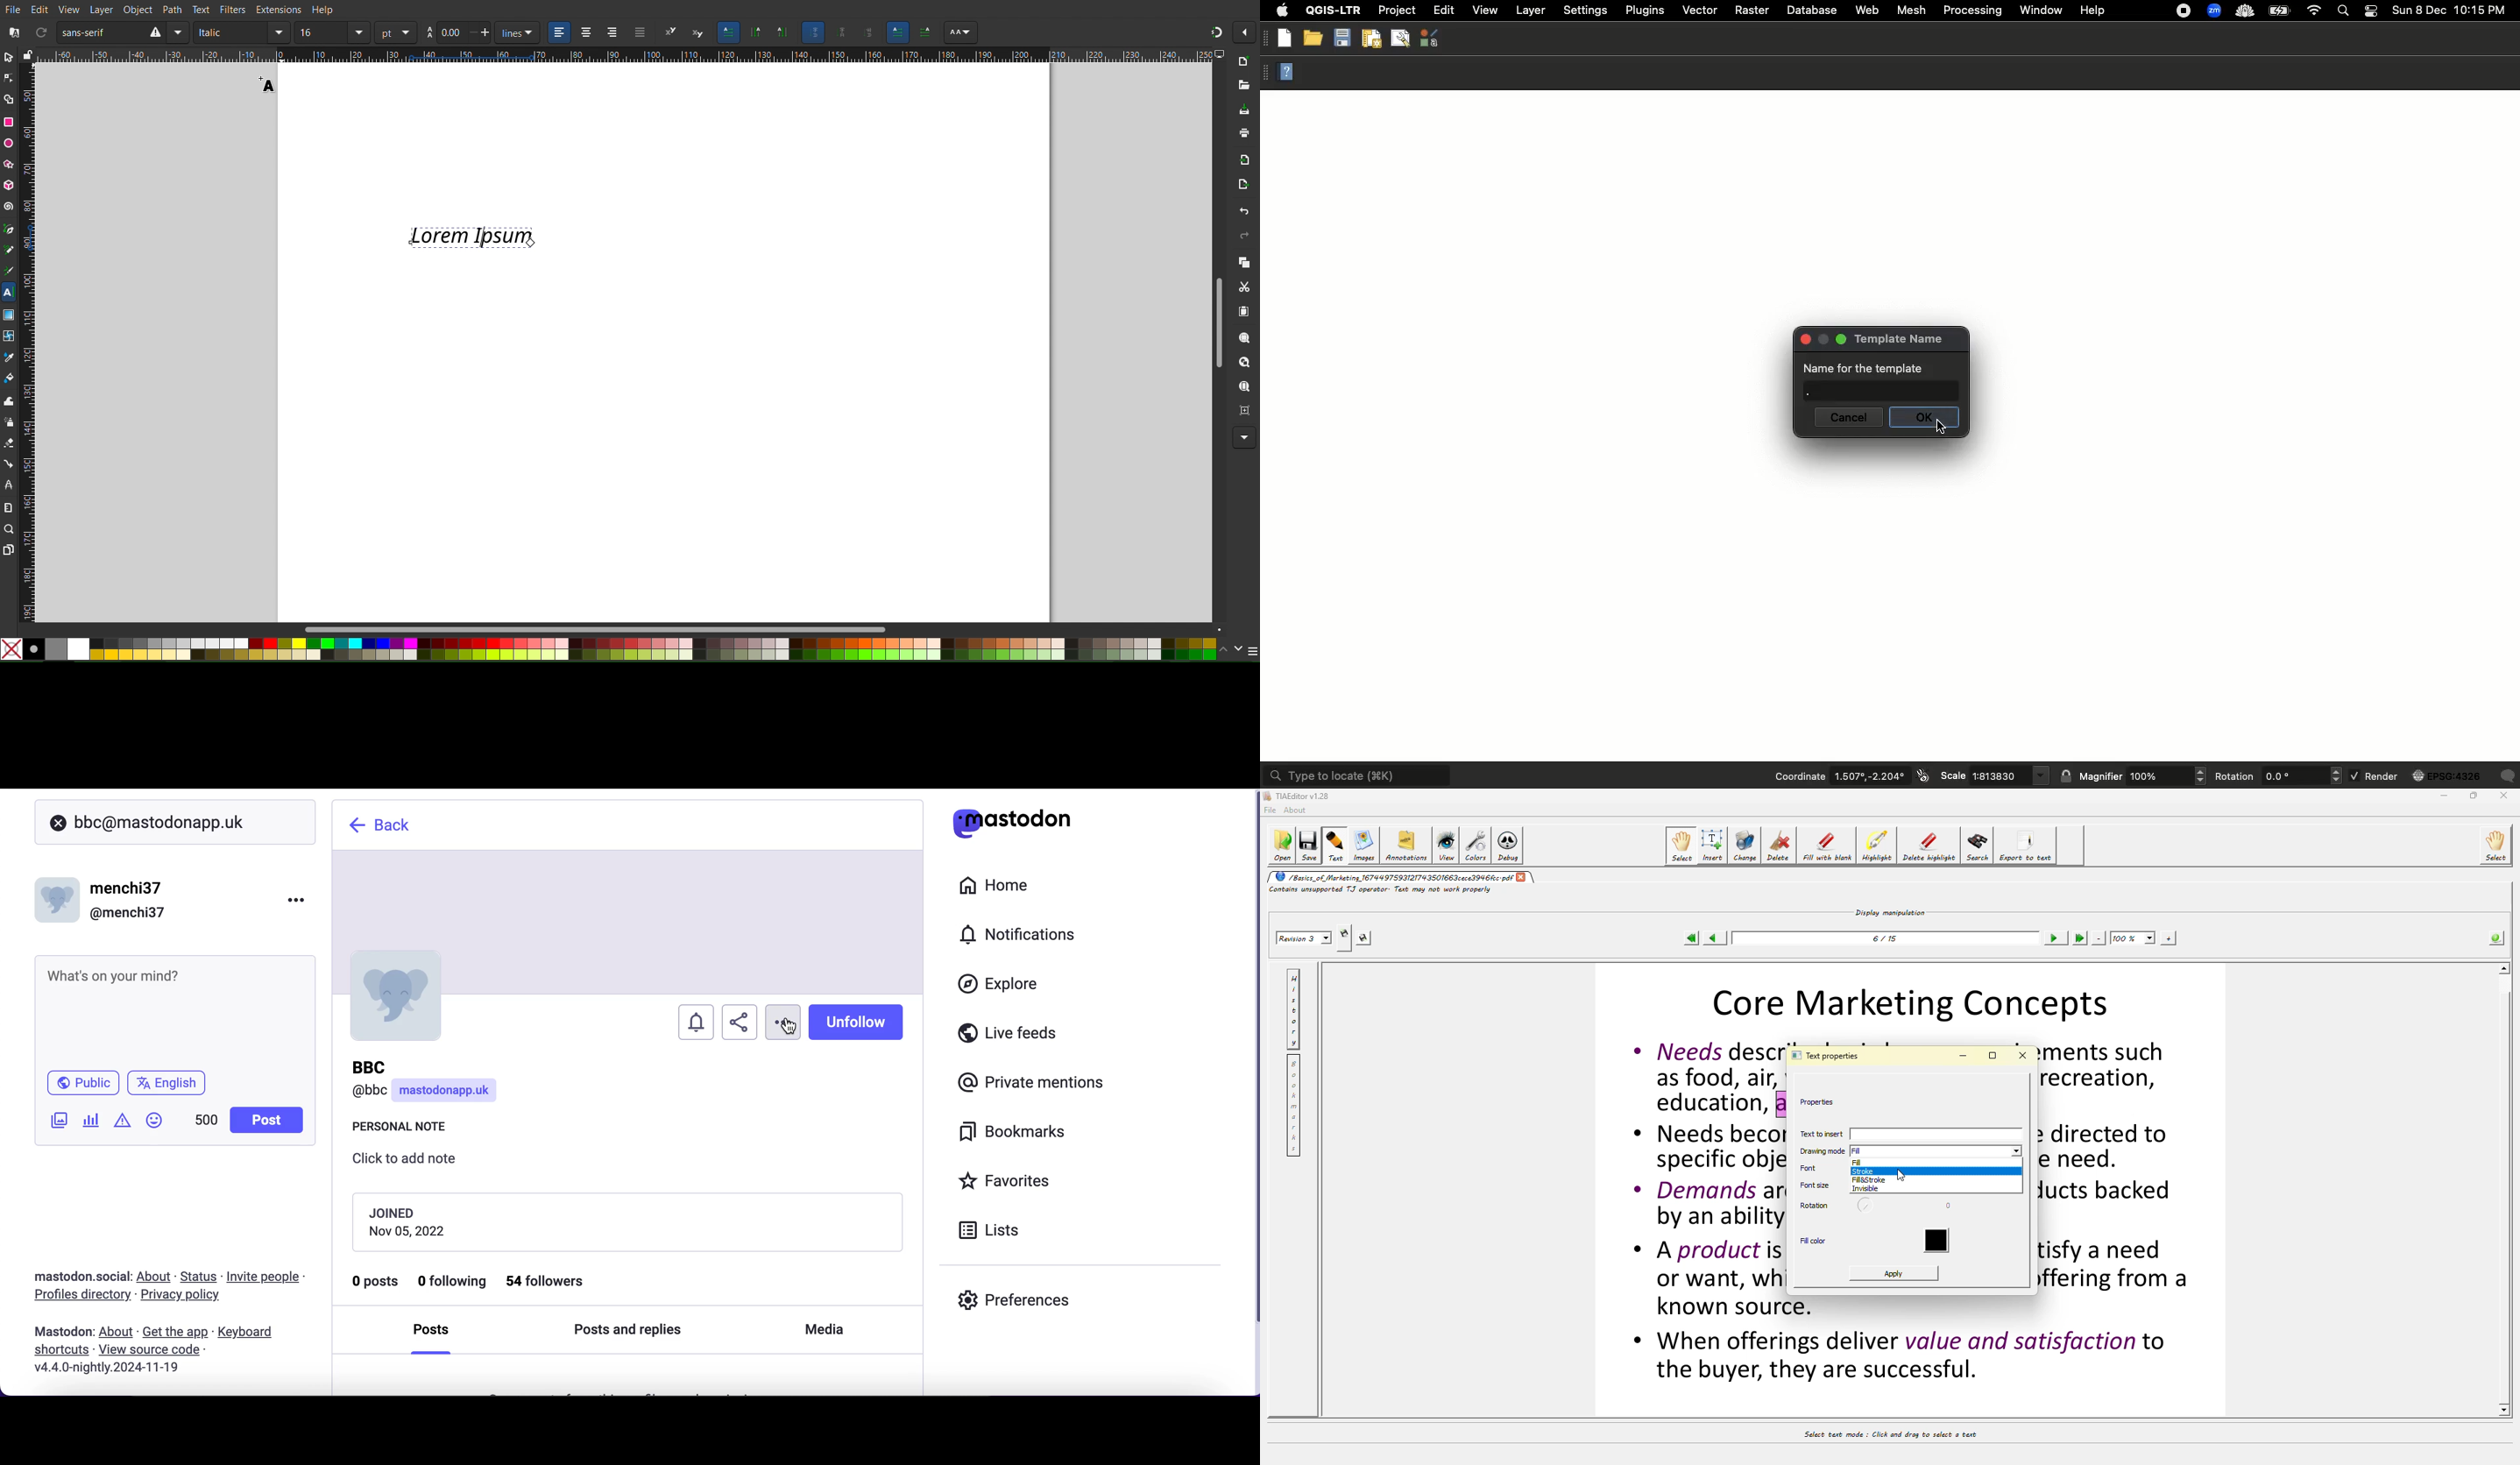 The height and width of the screenshot is (1484, 2520). I want to click on Auto glyph orientation, so click(812, 32).